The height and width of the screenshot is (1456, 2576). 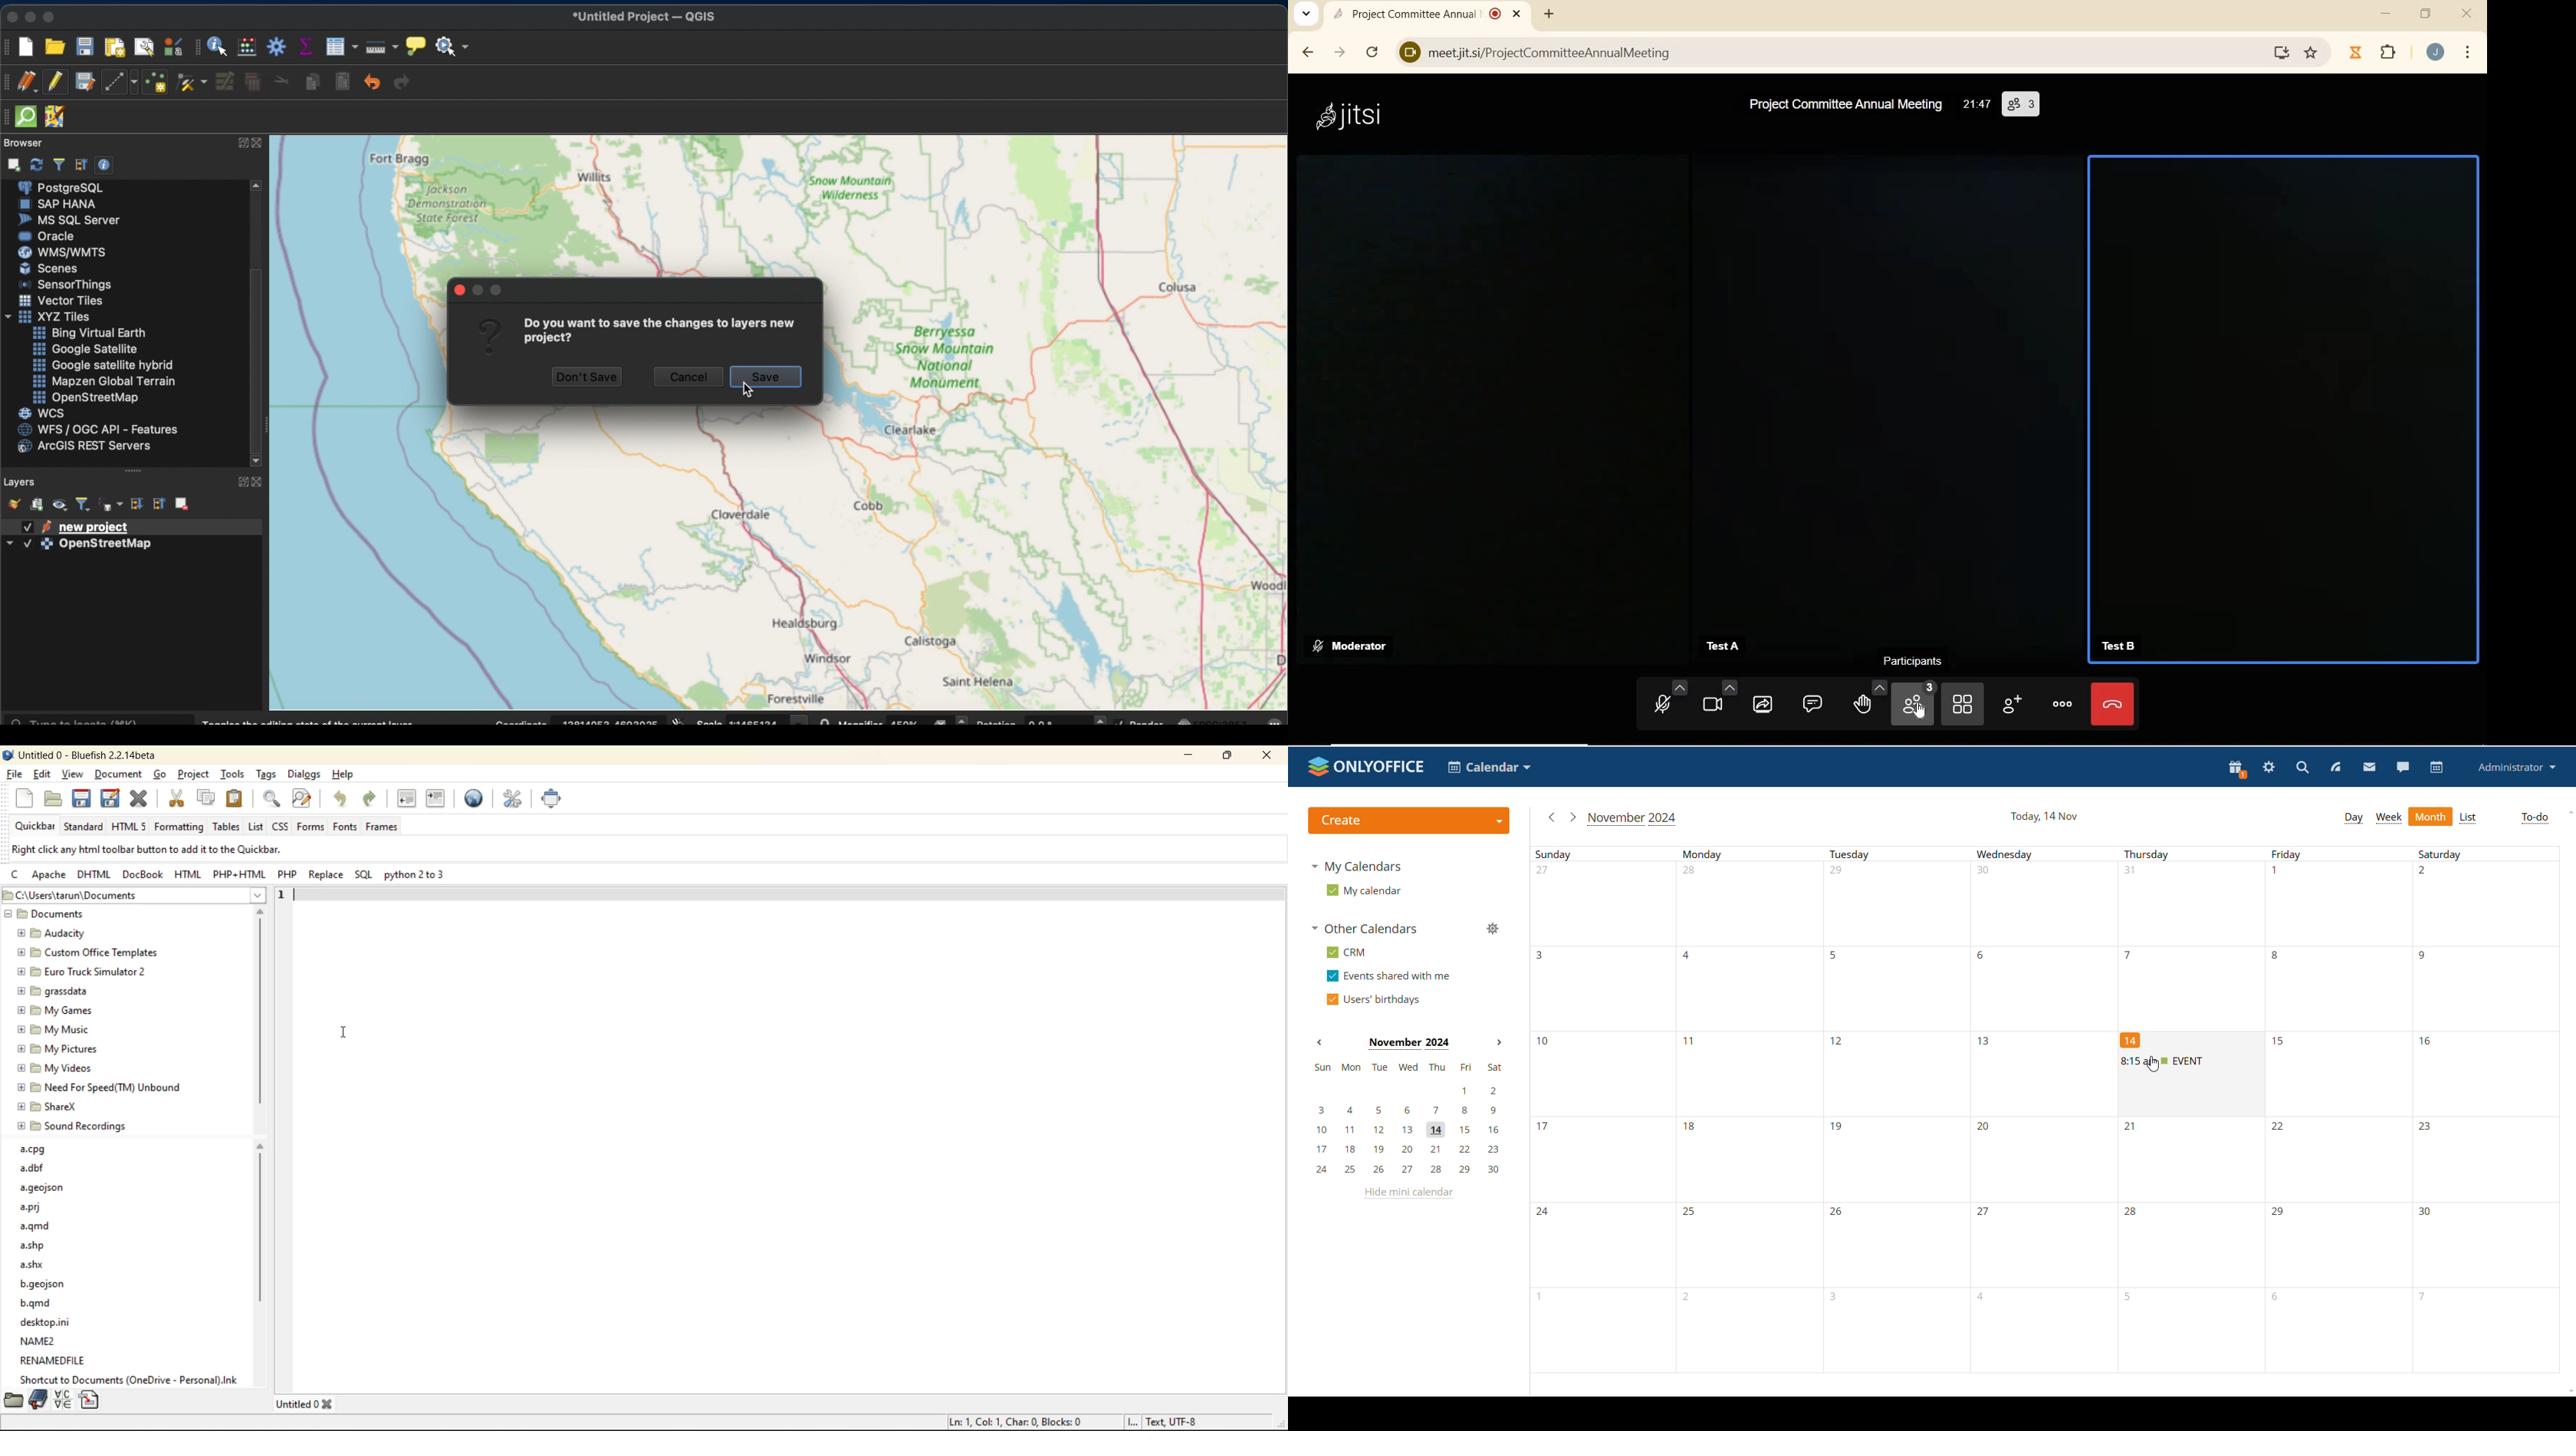 I want to click on events shared with me, so click(x=1389, y=976).